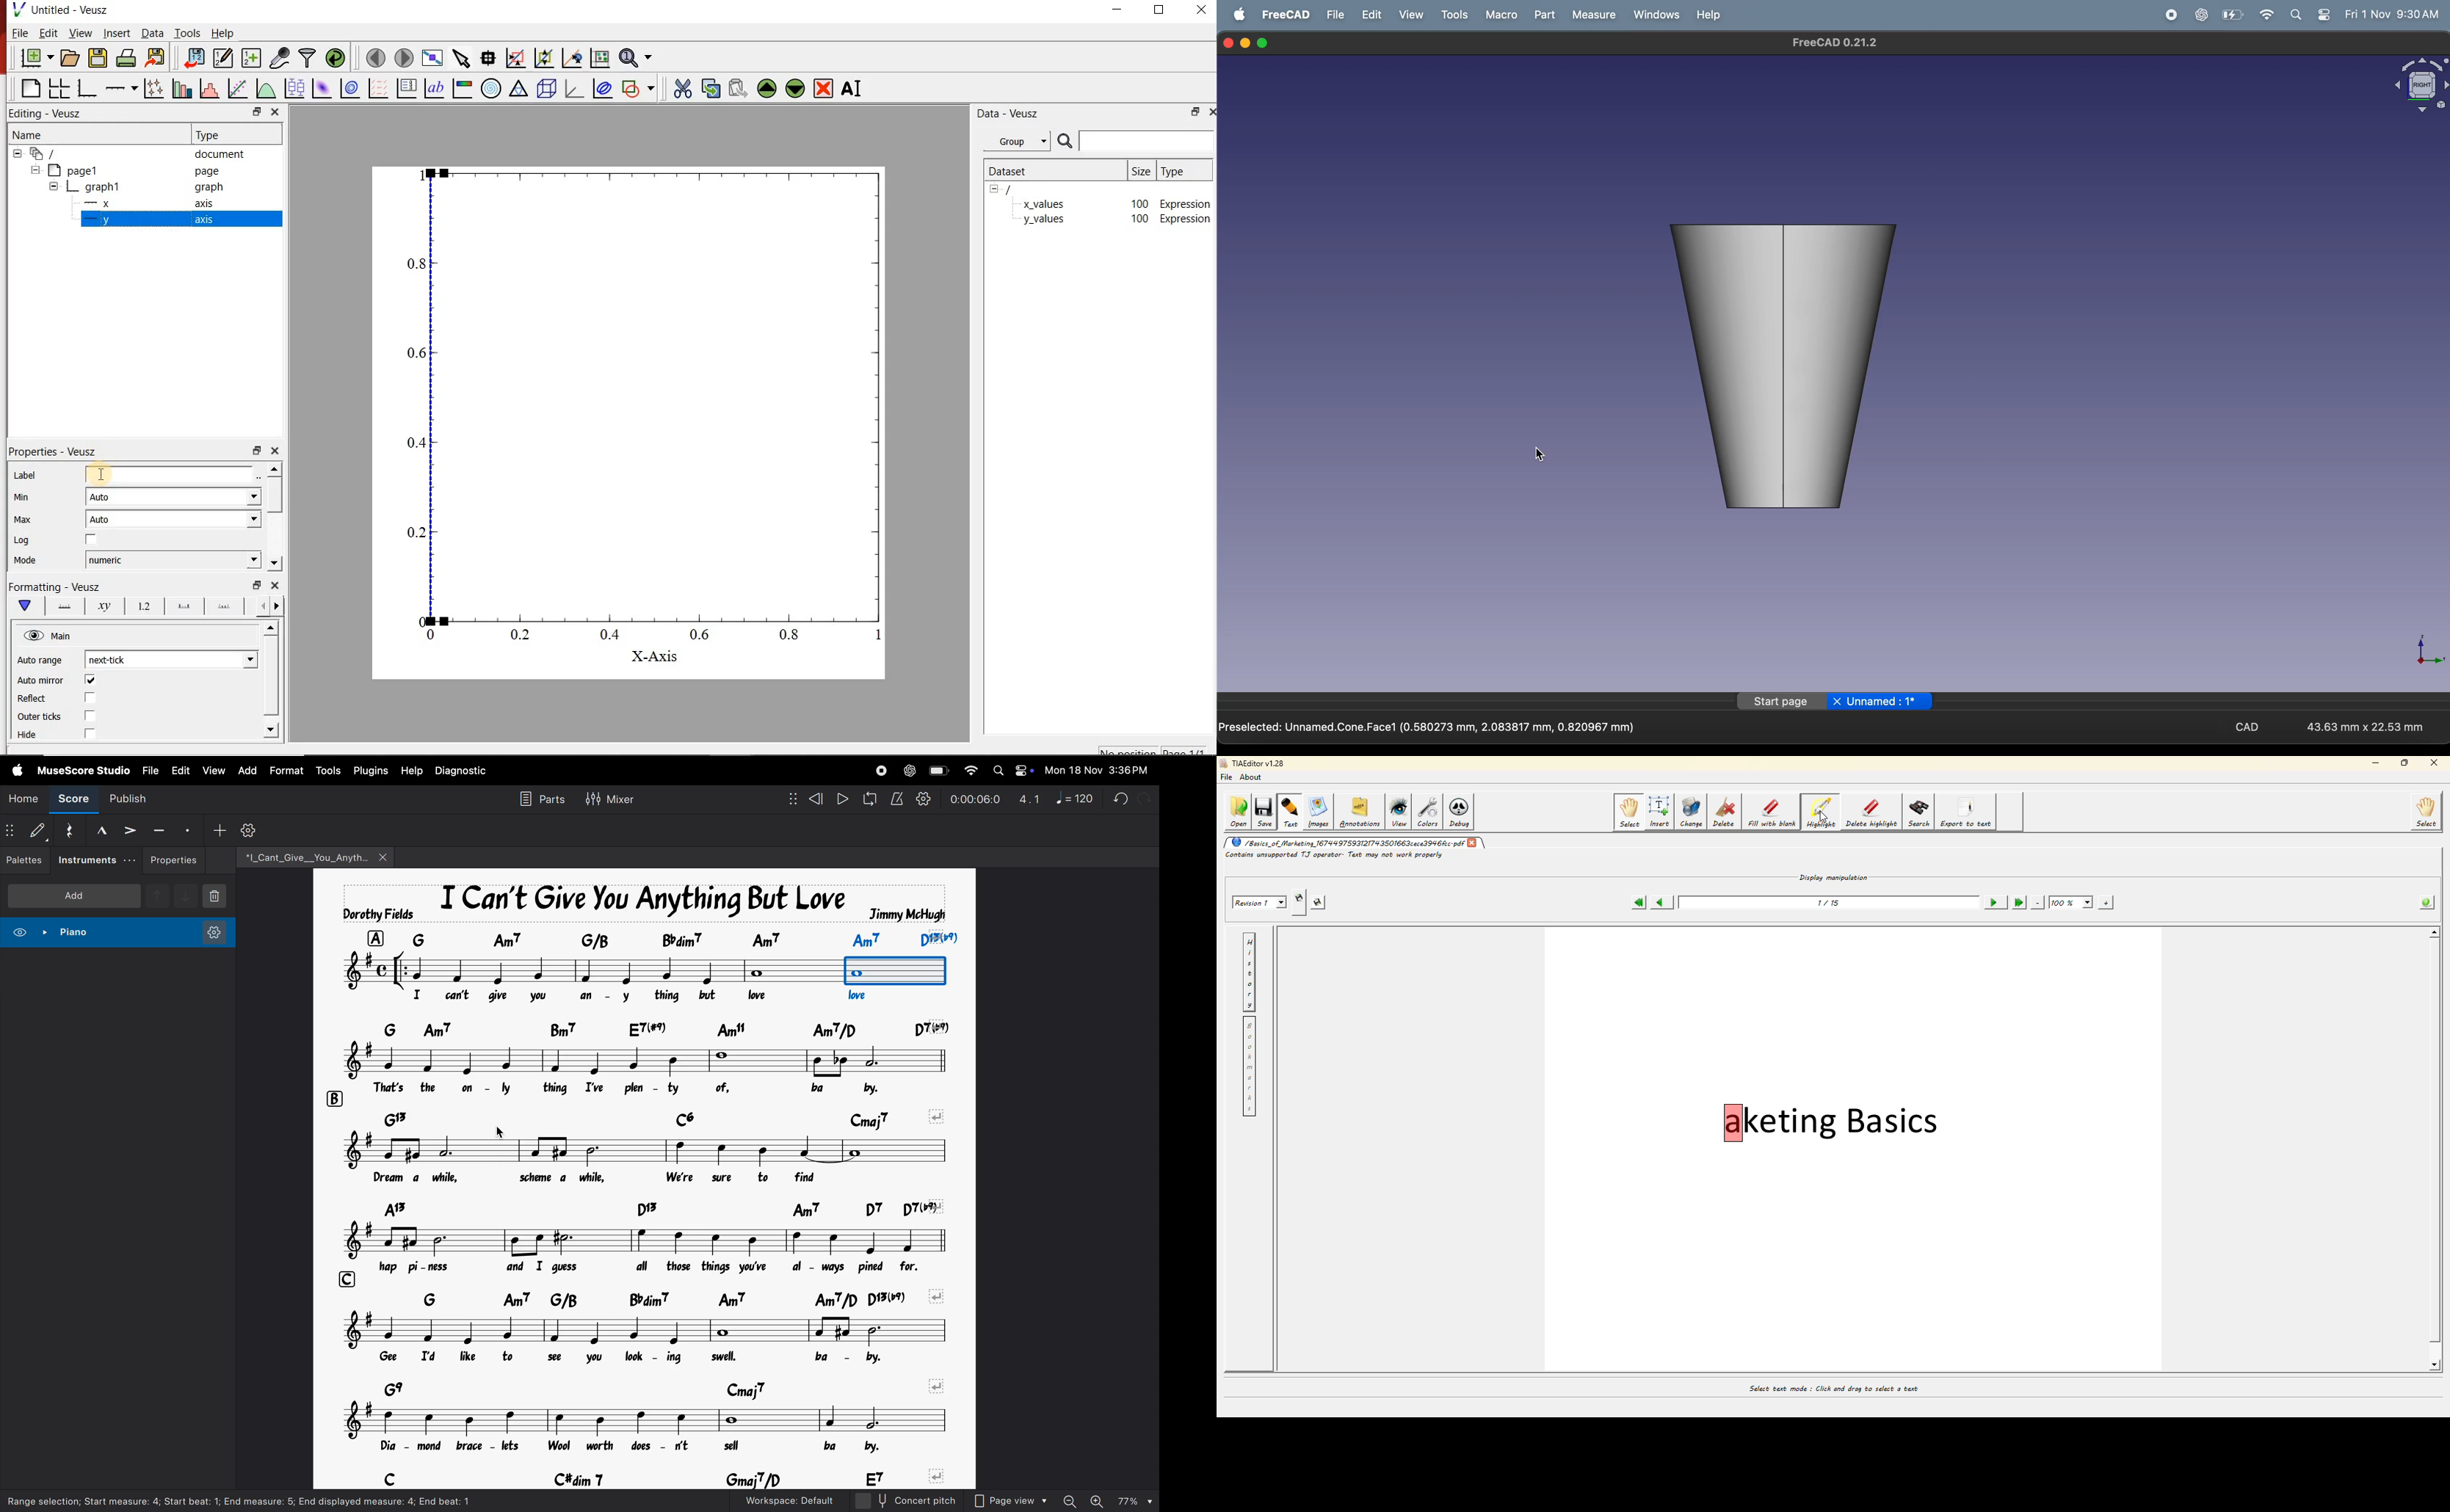 This screenshot has height=1512, width=2464. I want to click on view, so click(213, 770).